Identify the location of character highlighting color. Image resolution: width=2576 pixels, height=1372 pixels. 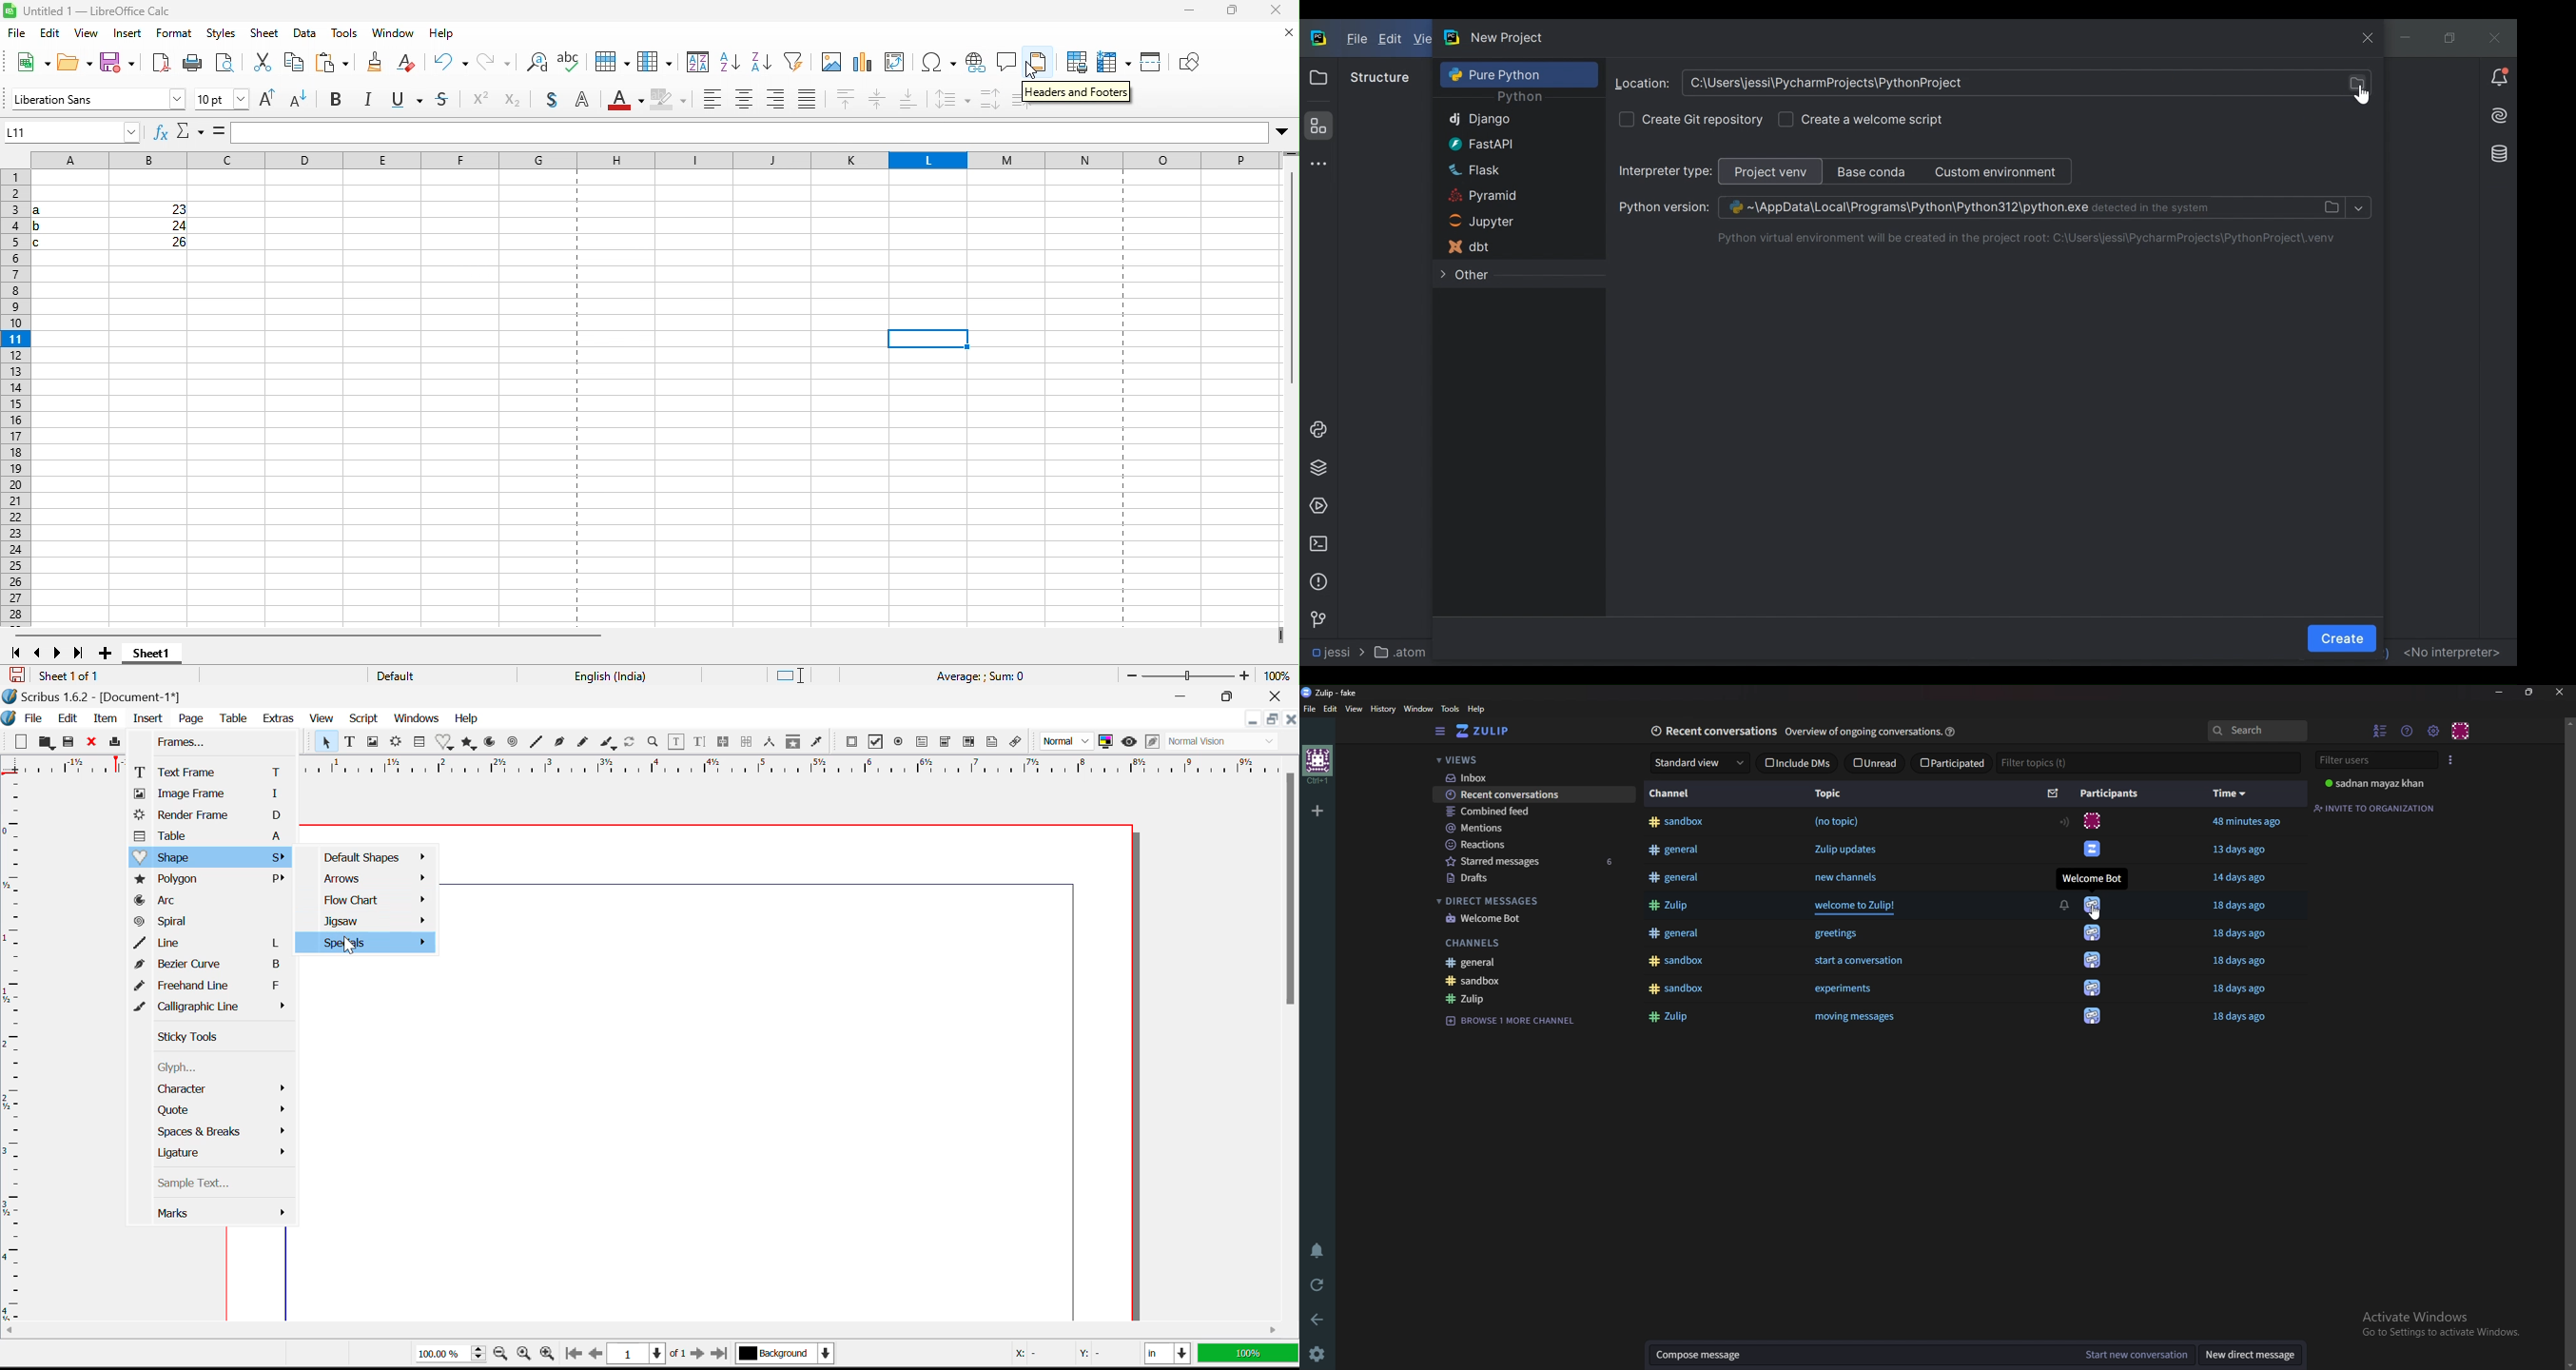
(673, 101).